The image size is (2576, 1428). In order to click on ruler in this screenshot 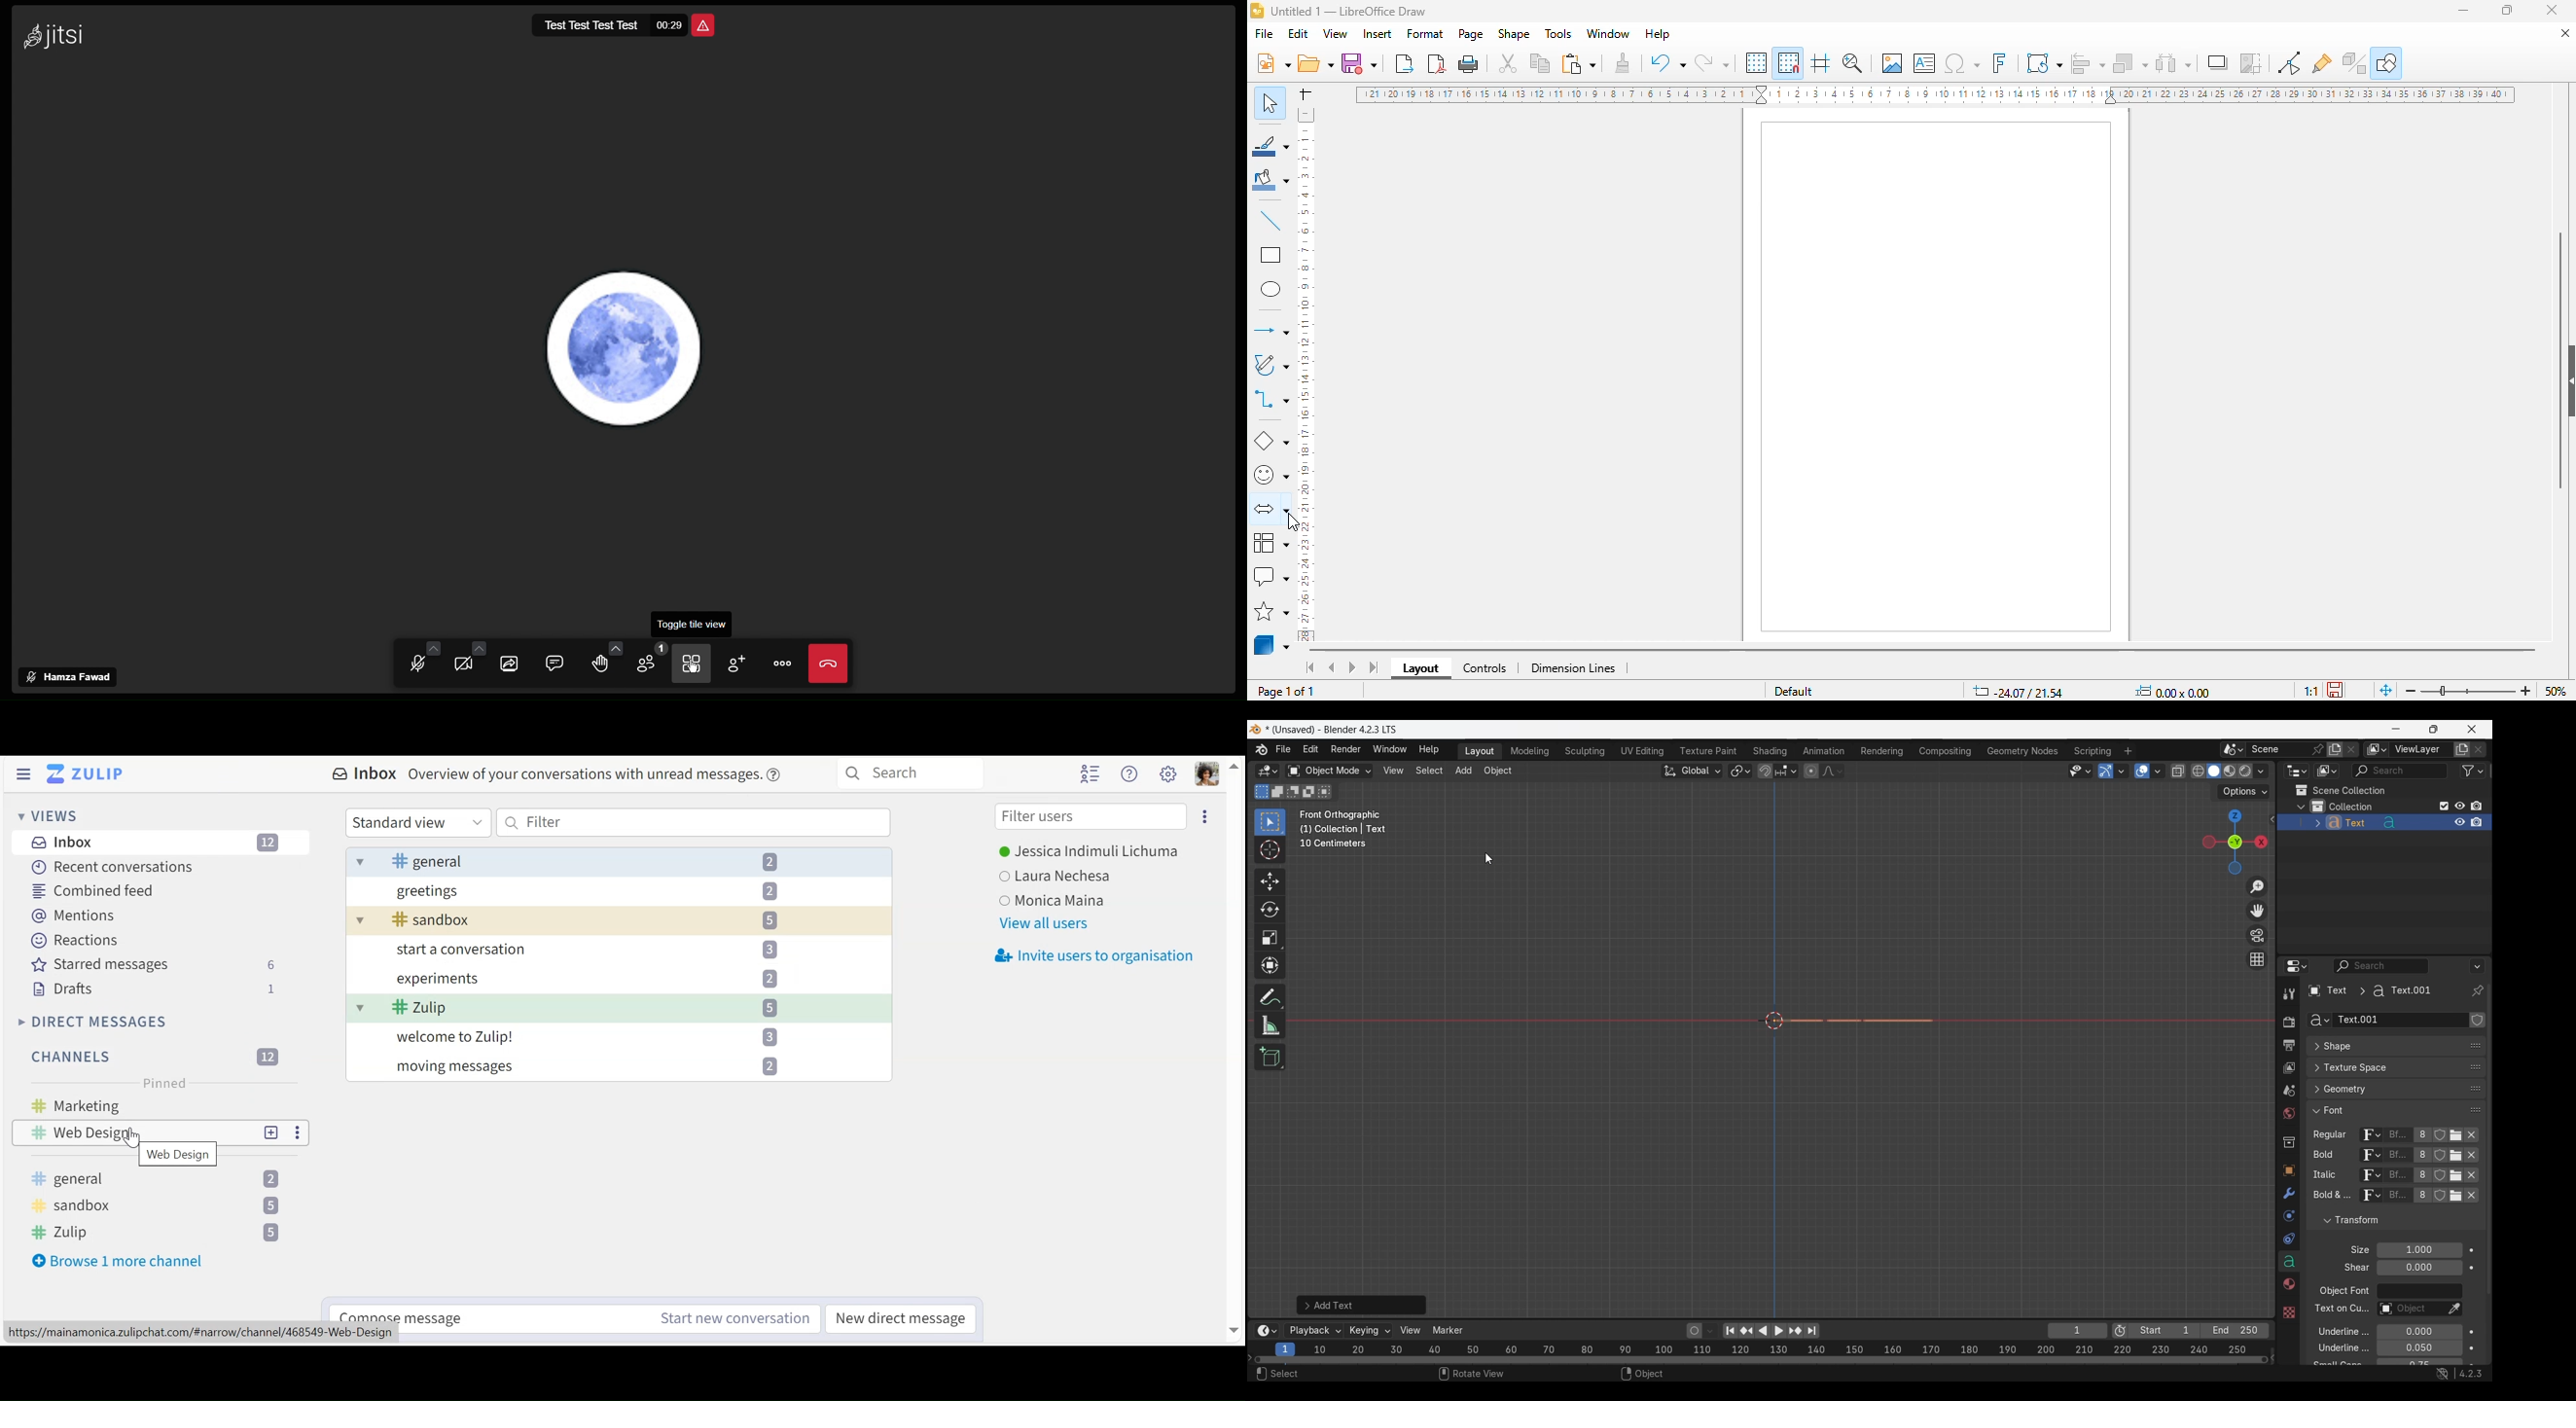, I will do `click(1305, 375)`.